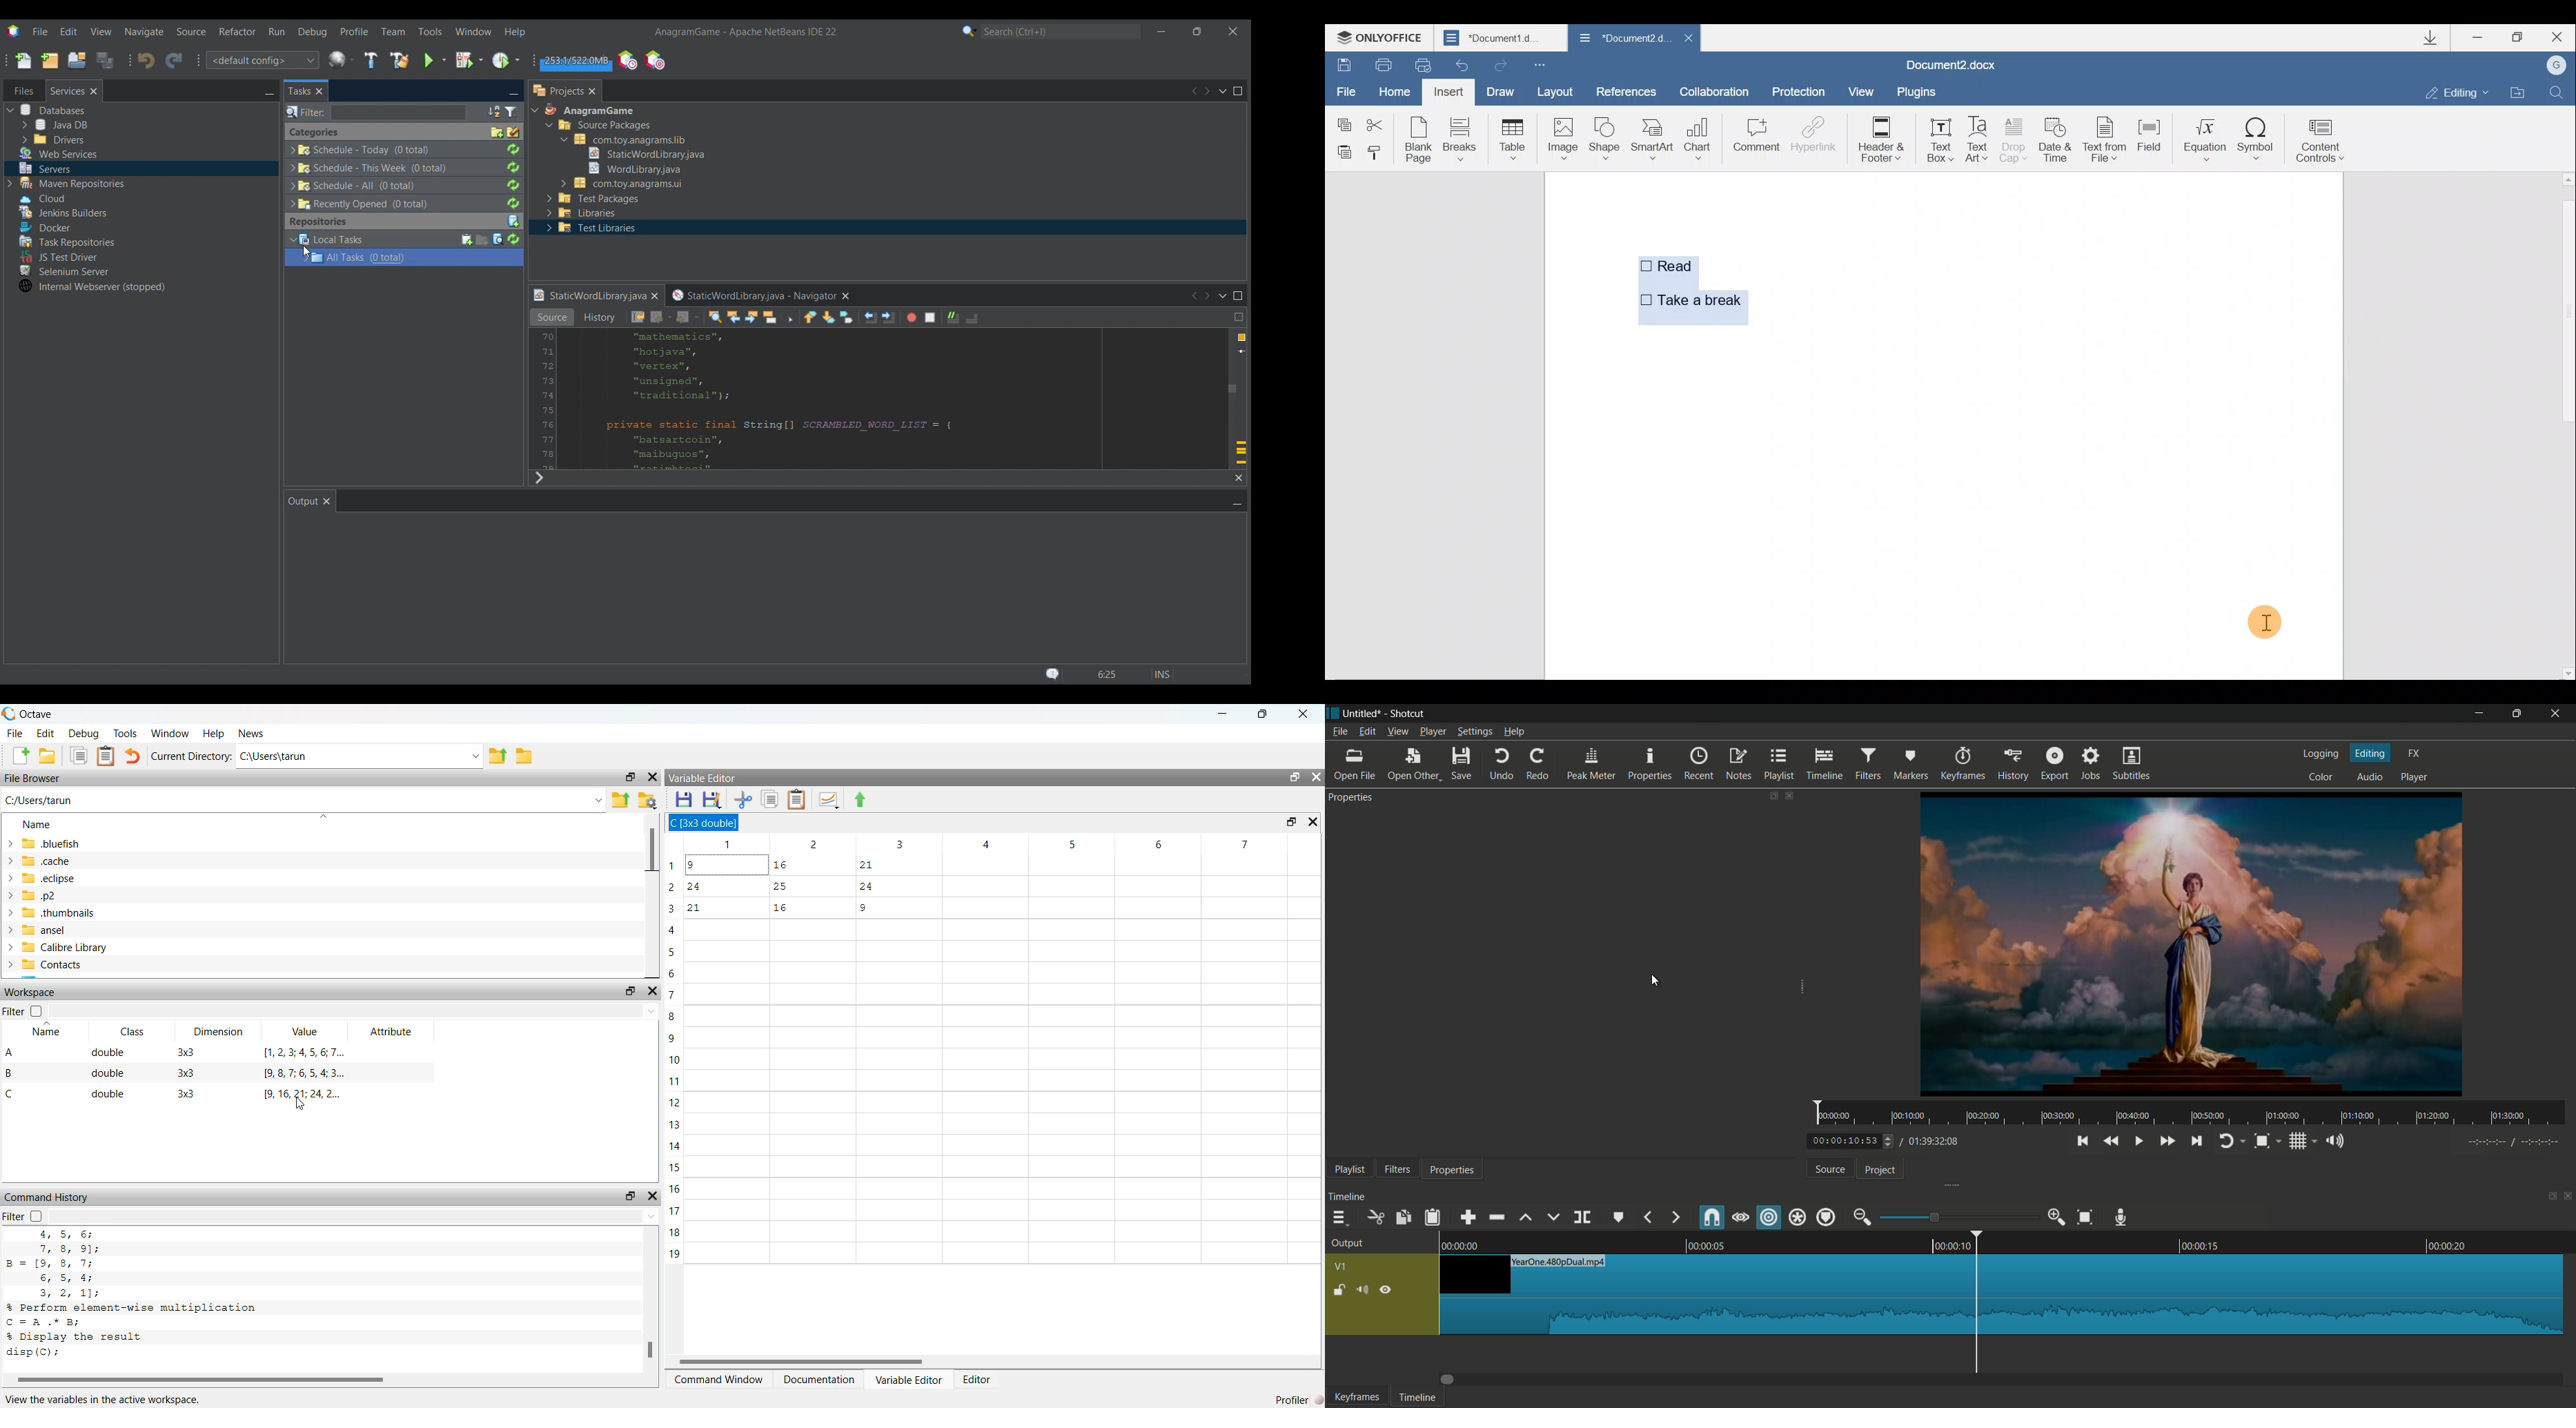  What do you see at coordinates (14, 31) in the screenshot?
I see `Software logo` at bounding box center [14, 31].